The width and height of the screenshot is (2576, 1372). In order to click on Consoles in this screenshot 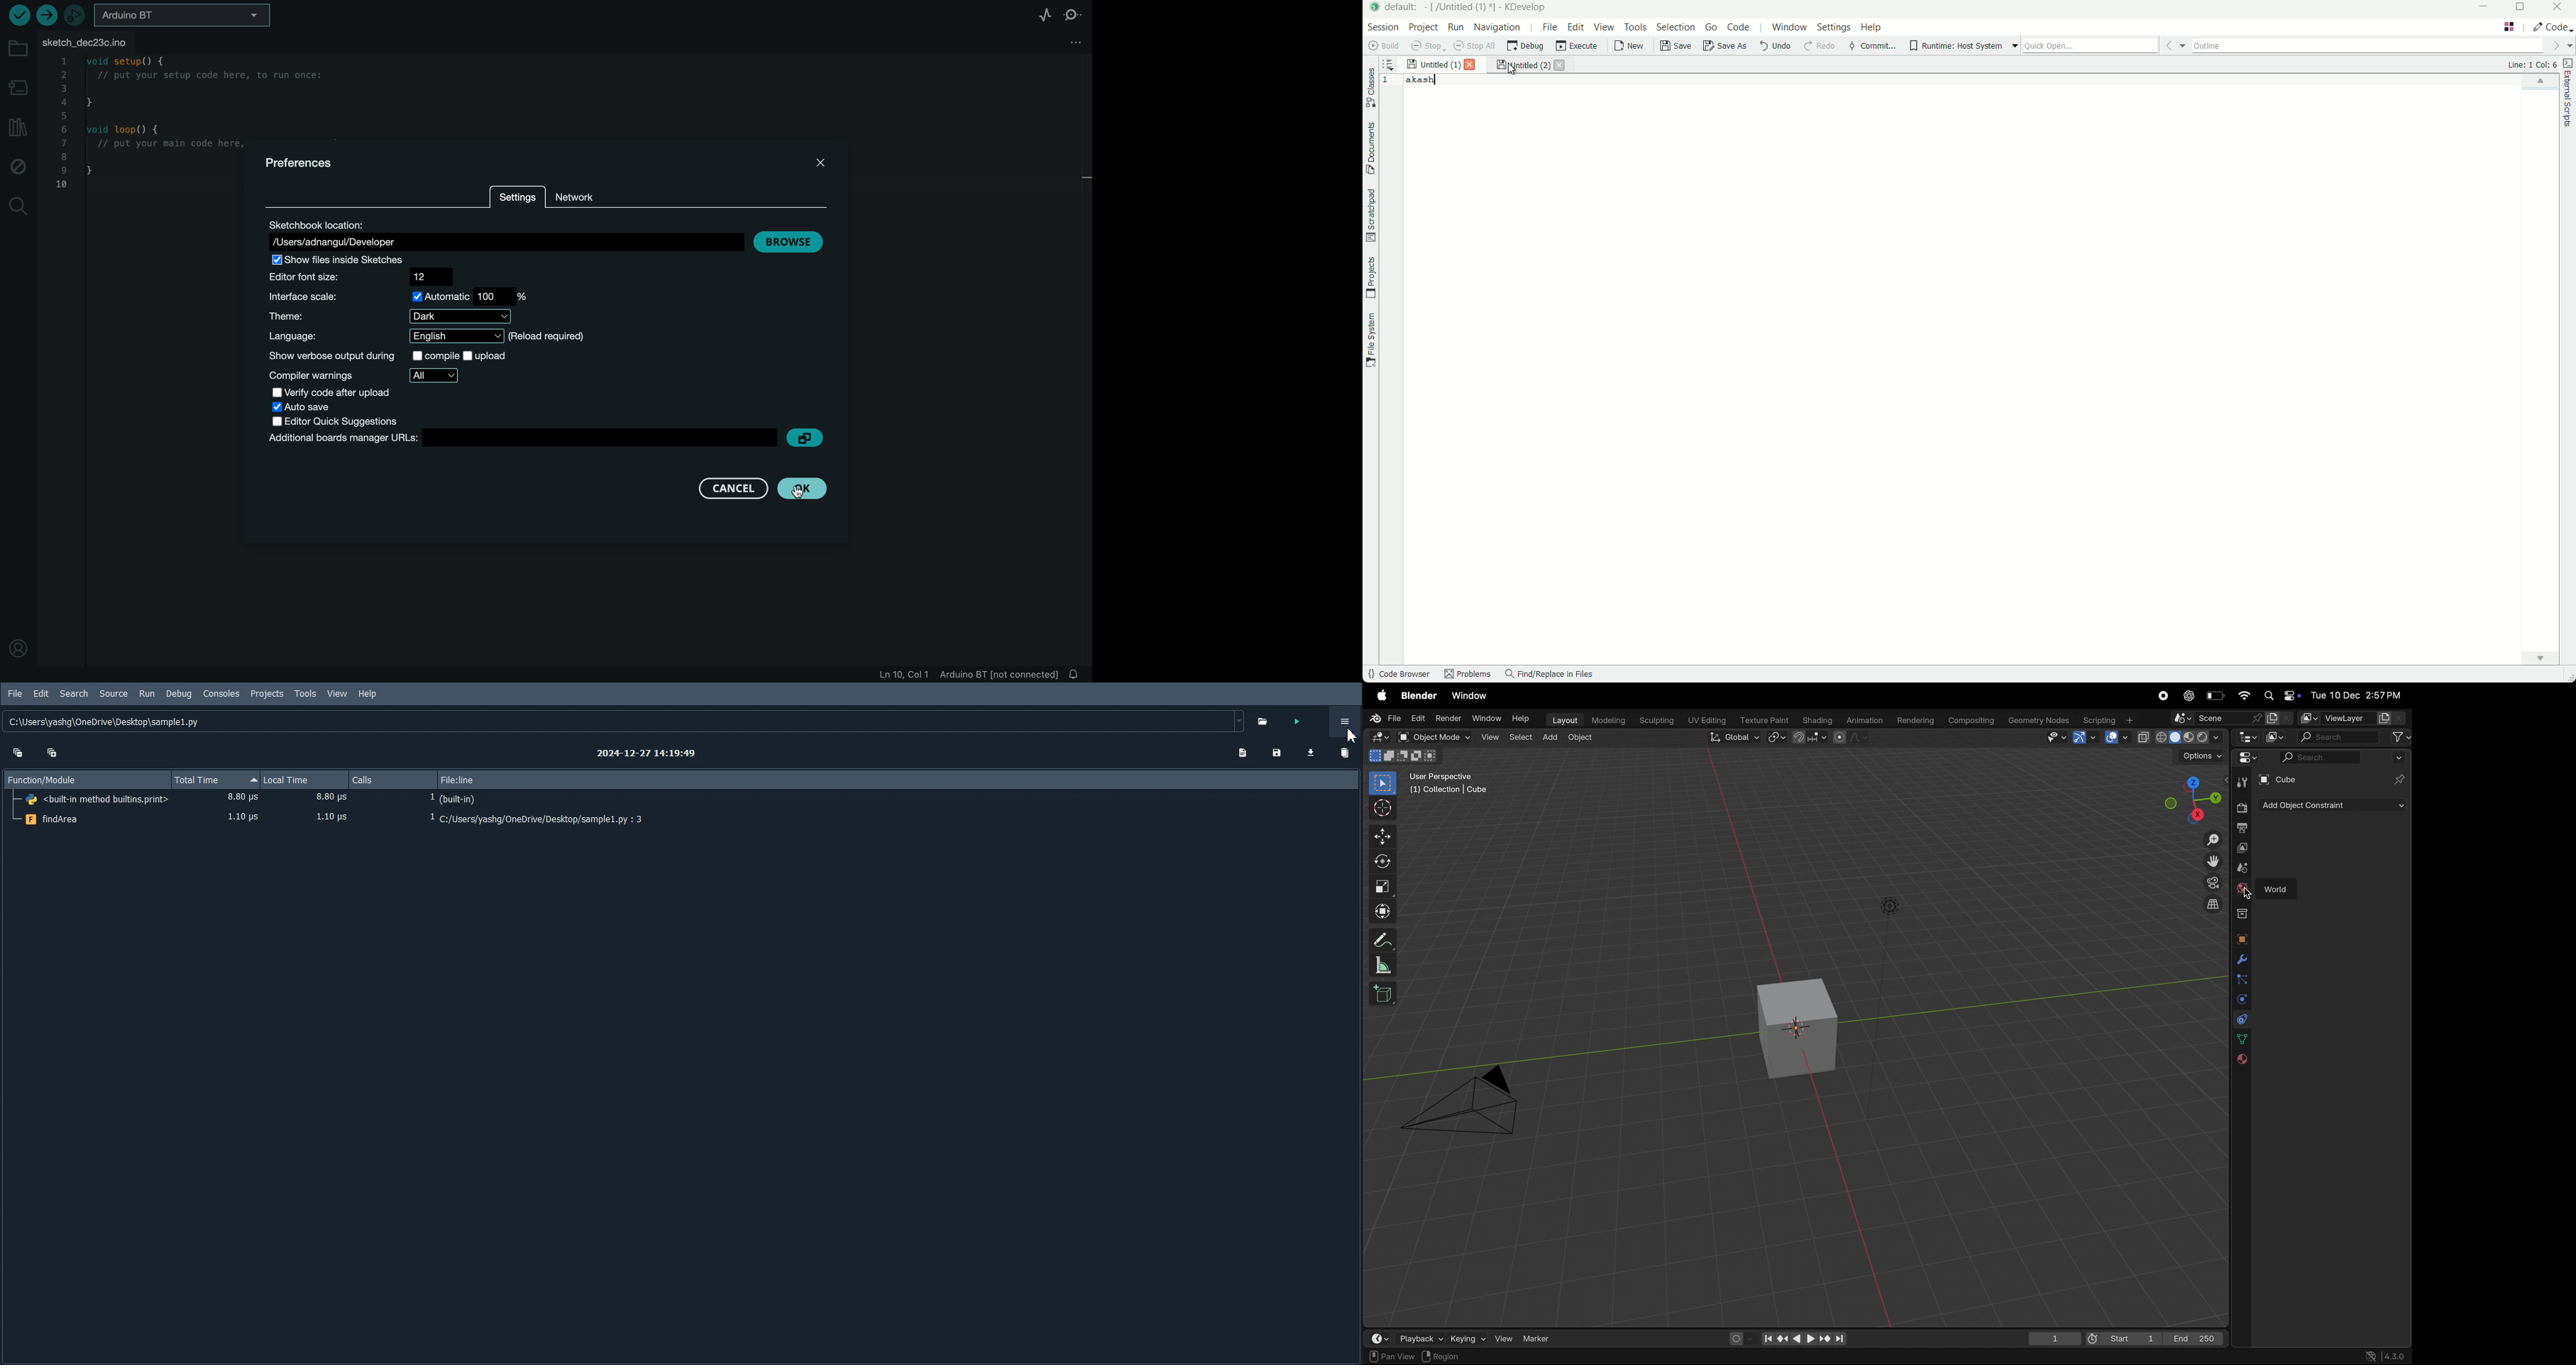, I will do `click(221, 693)`.